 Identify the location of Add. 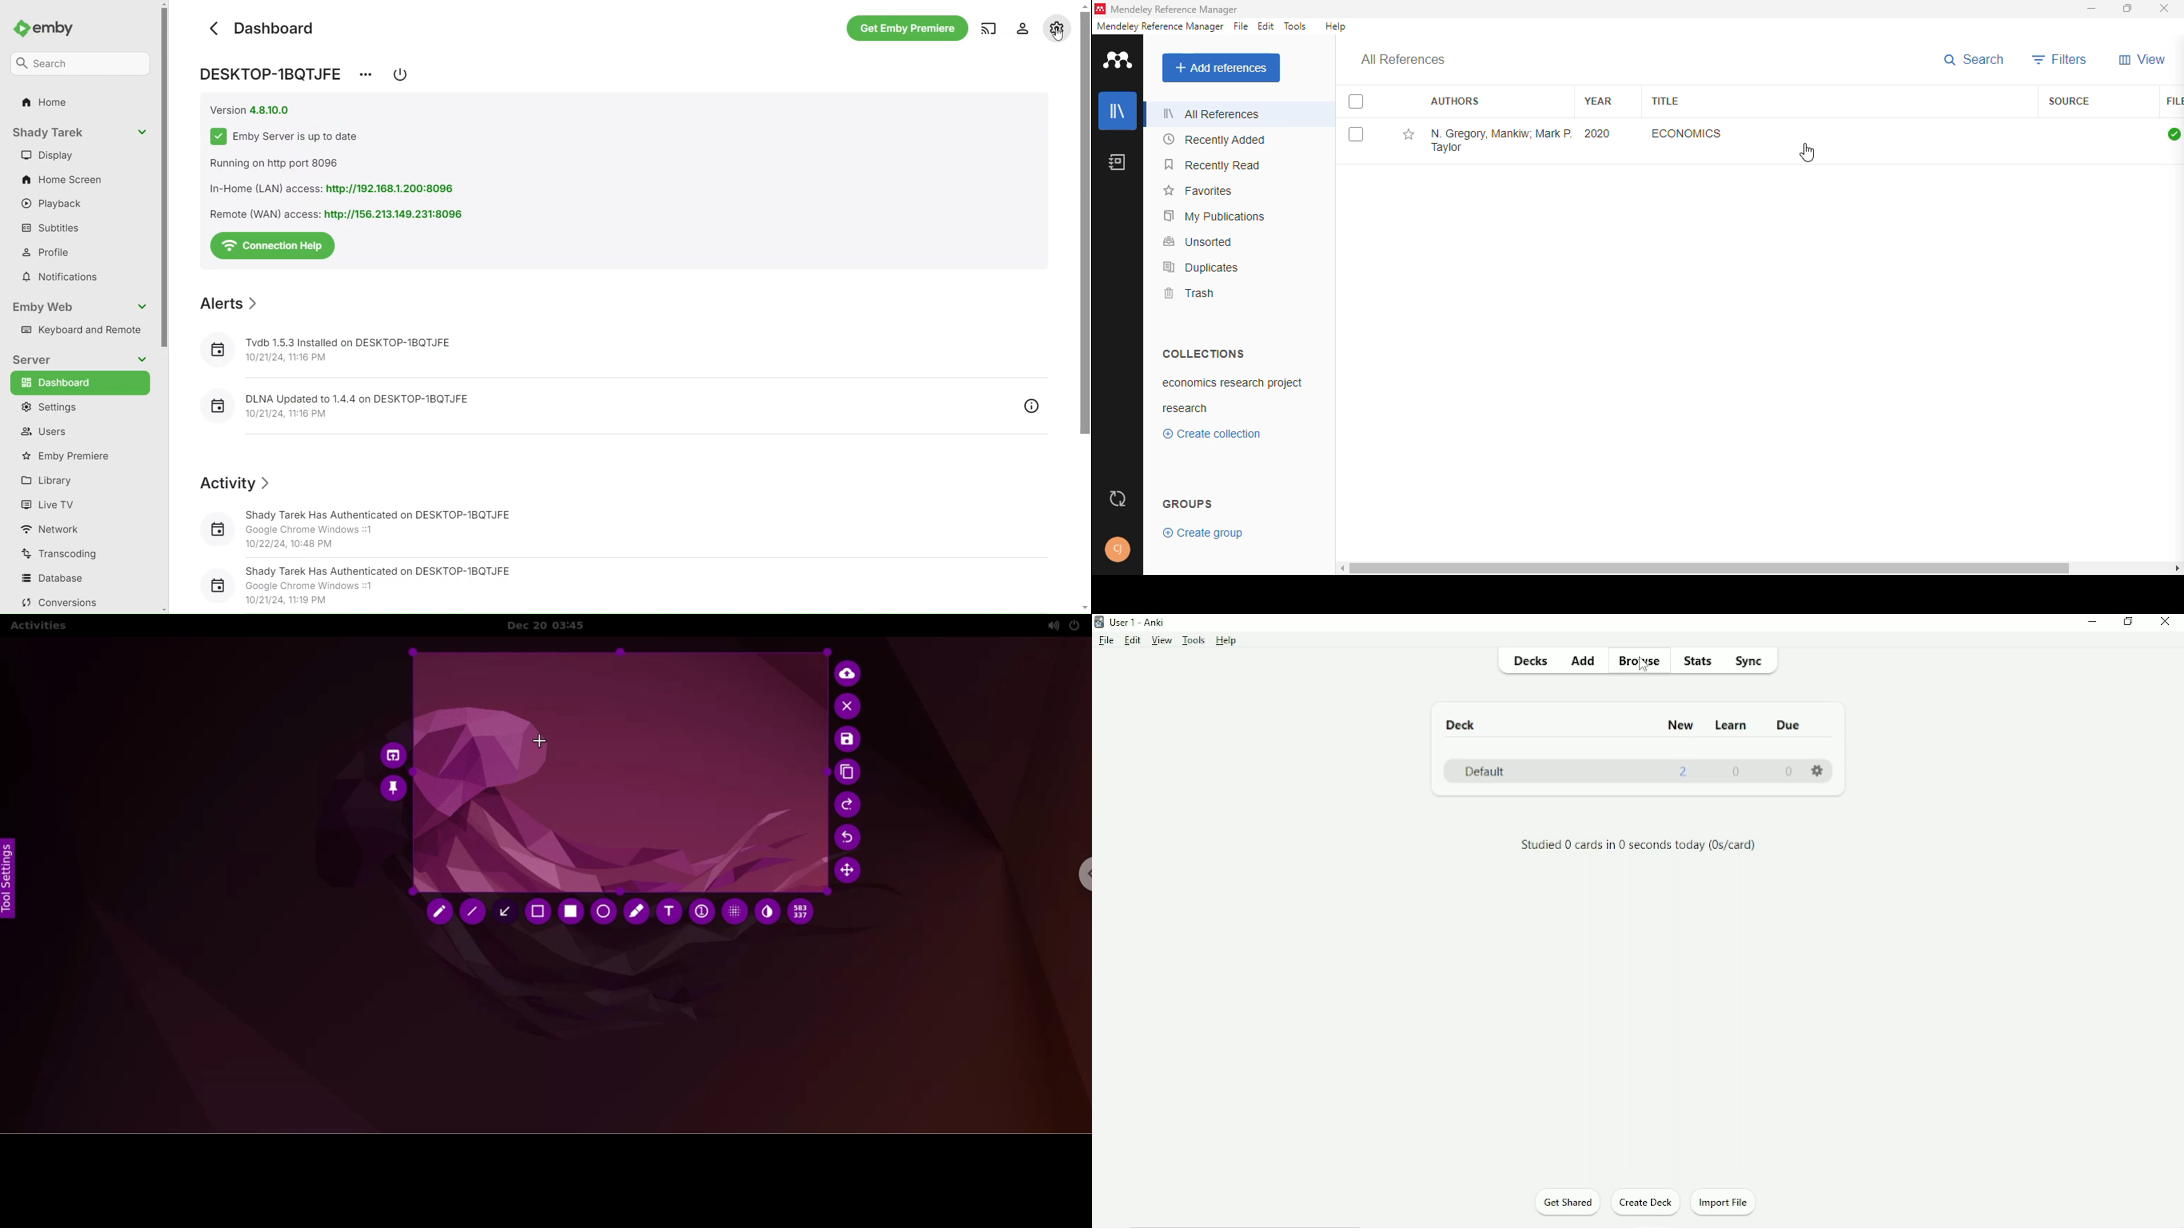
(1582, 661).